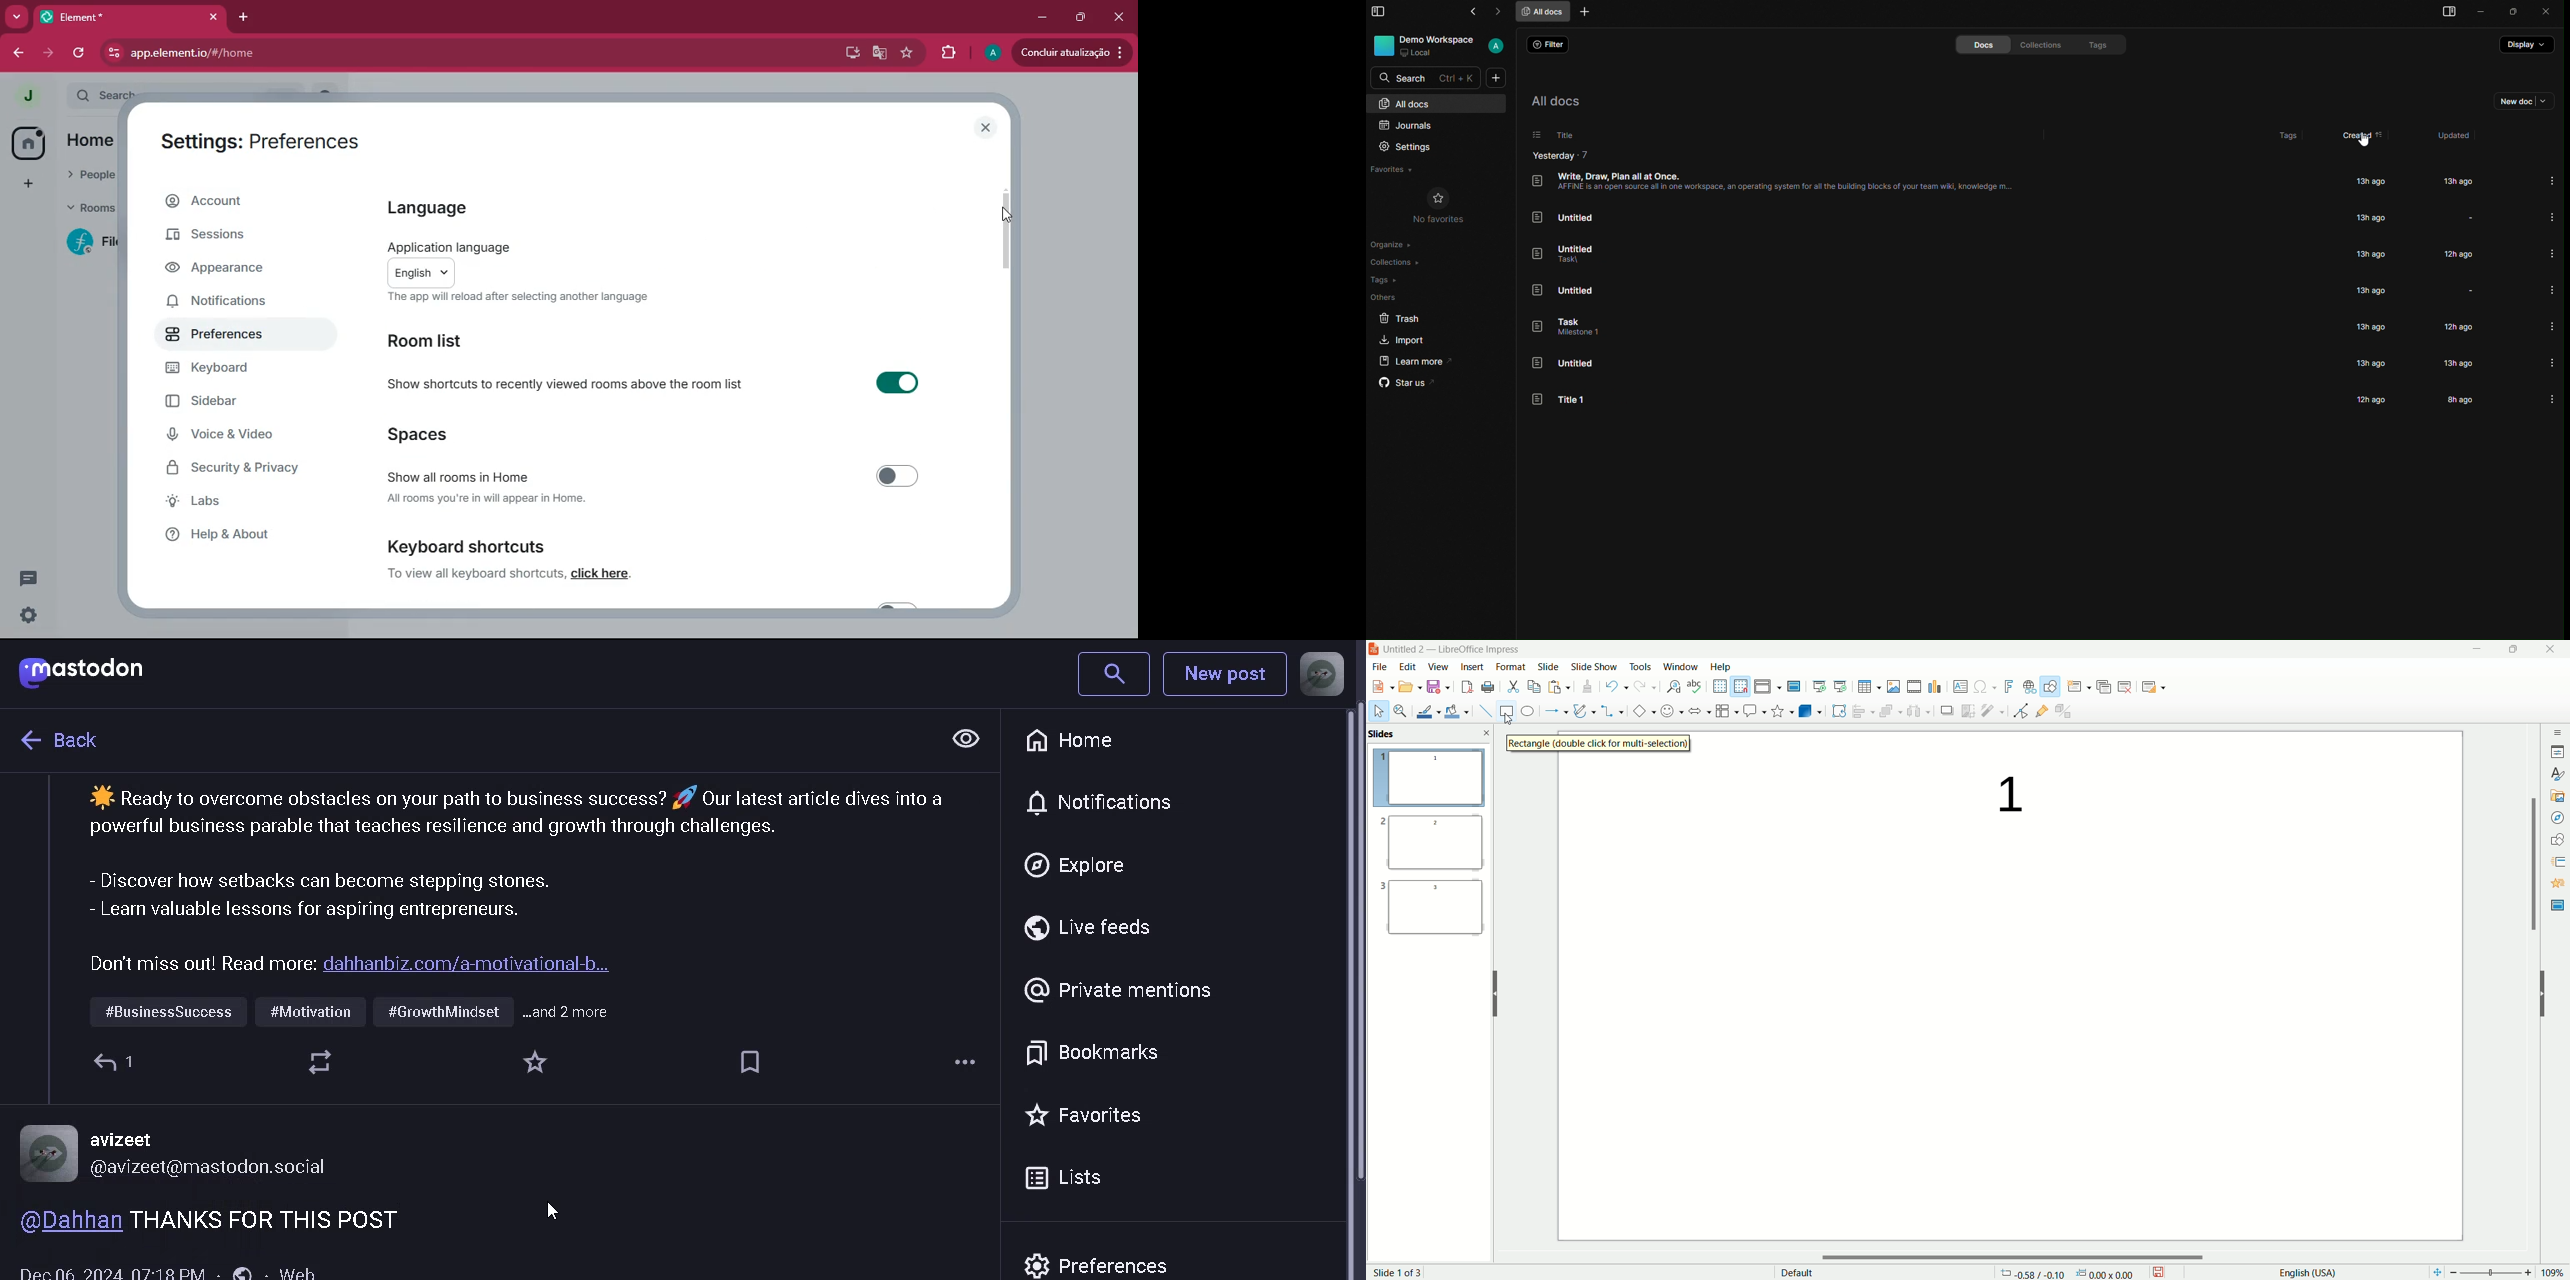 This screenshot has width=2576, height=1288. What do you see at coordinates (1119, 18) in the screenshot?
I see `close` at bounding box center [1119, 18].